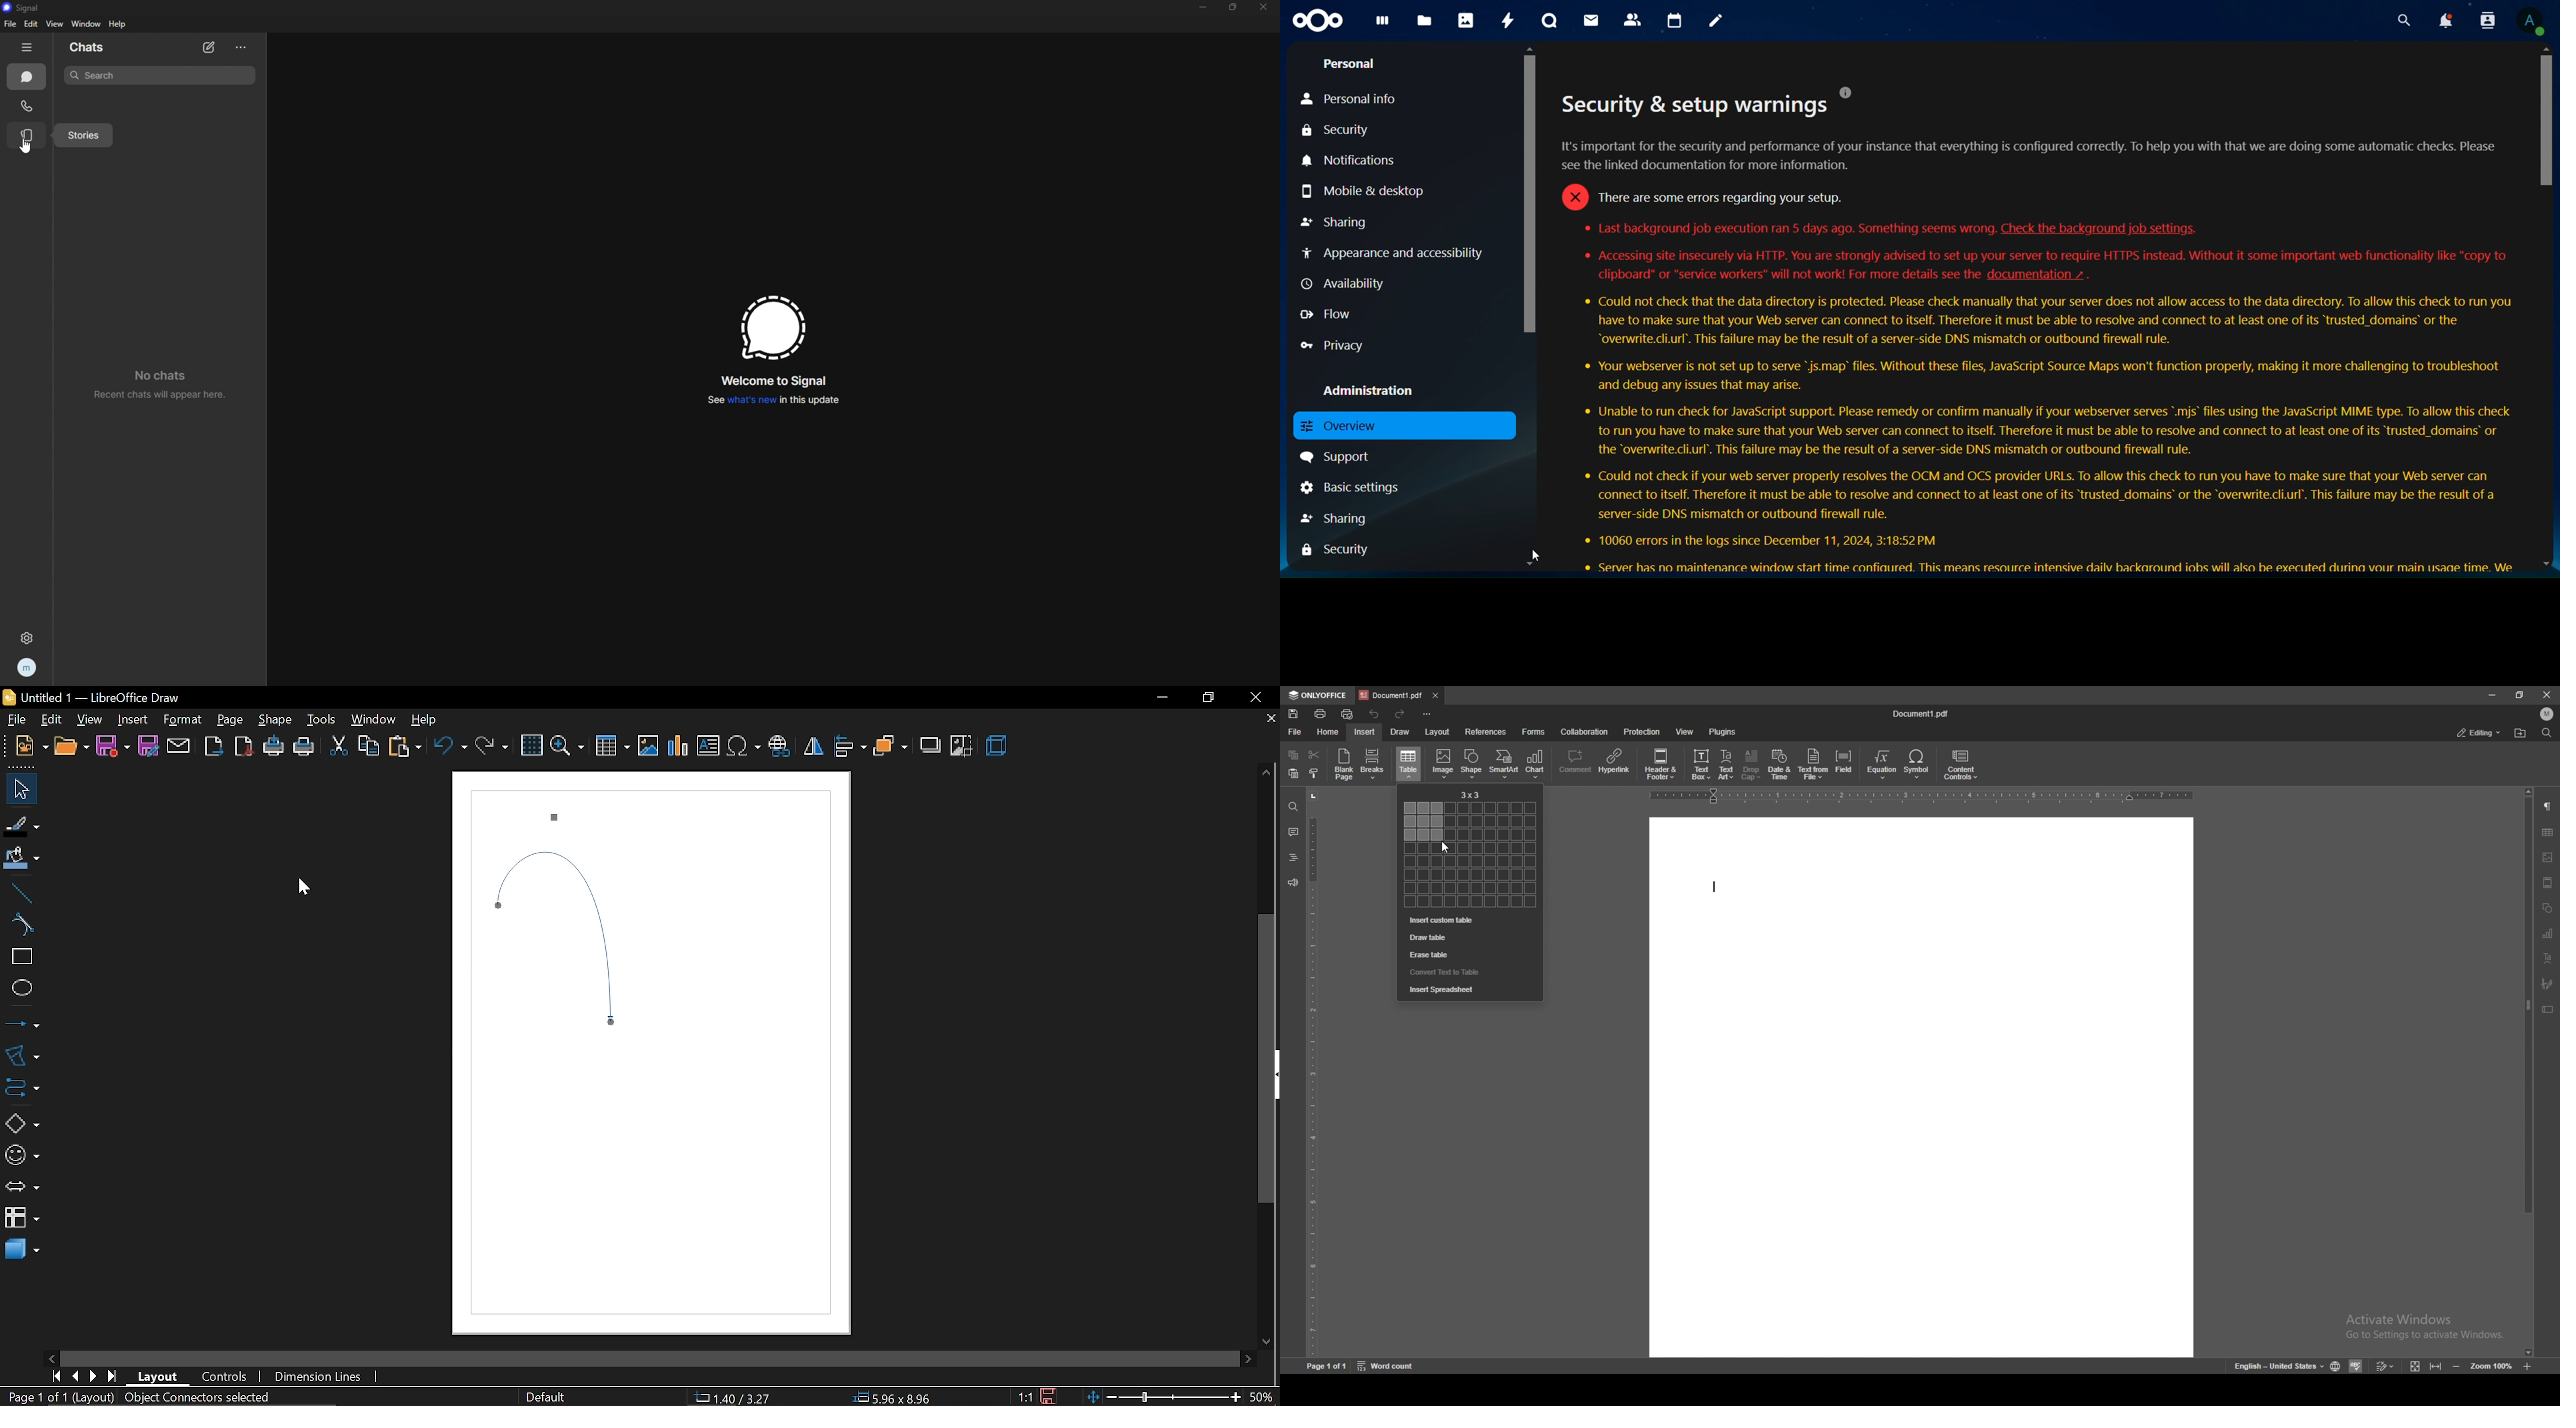  I want to click on home, so click(1328, 732).